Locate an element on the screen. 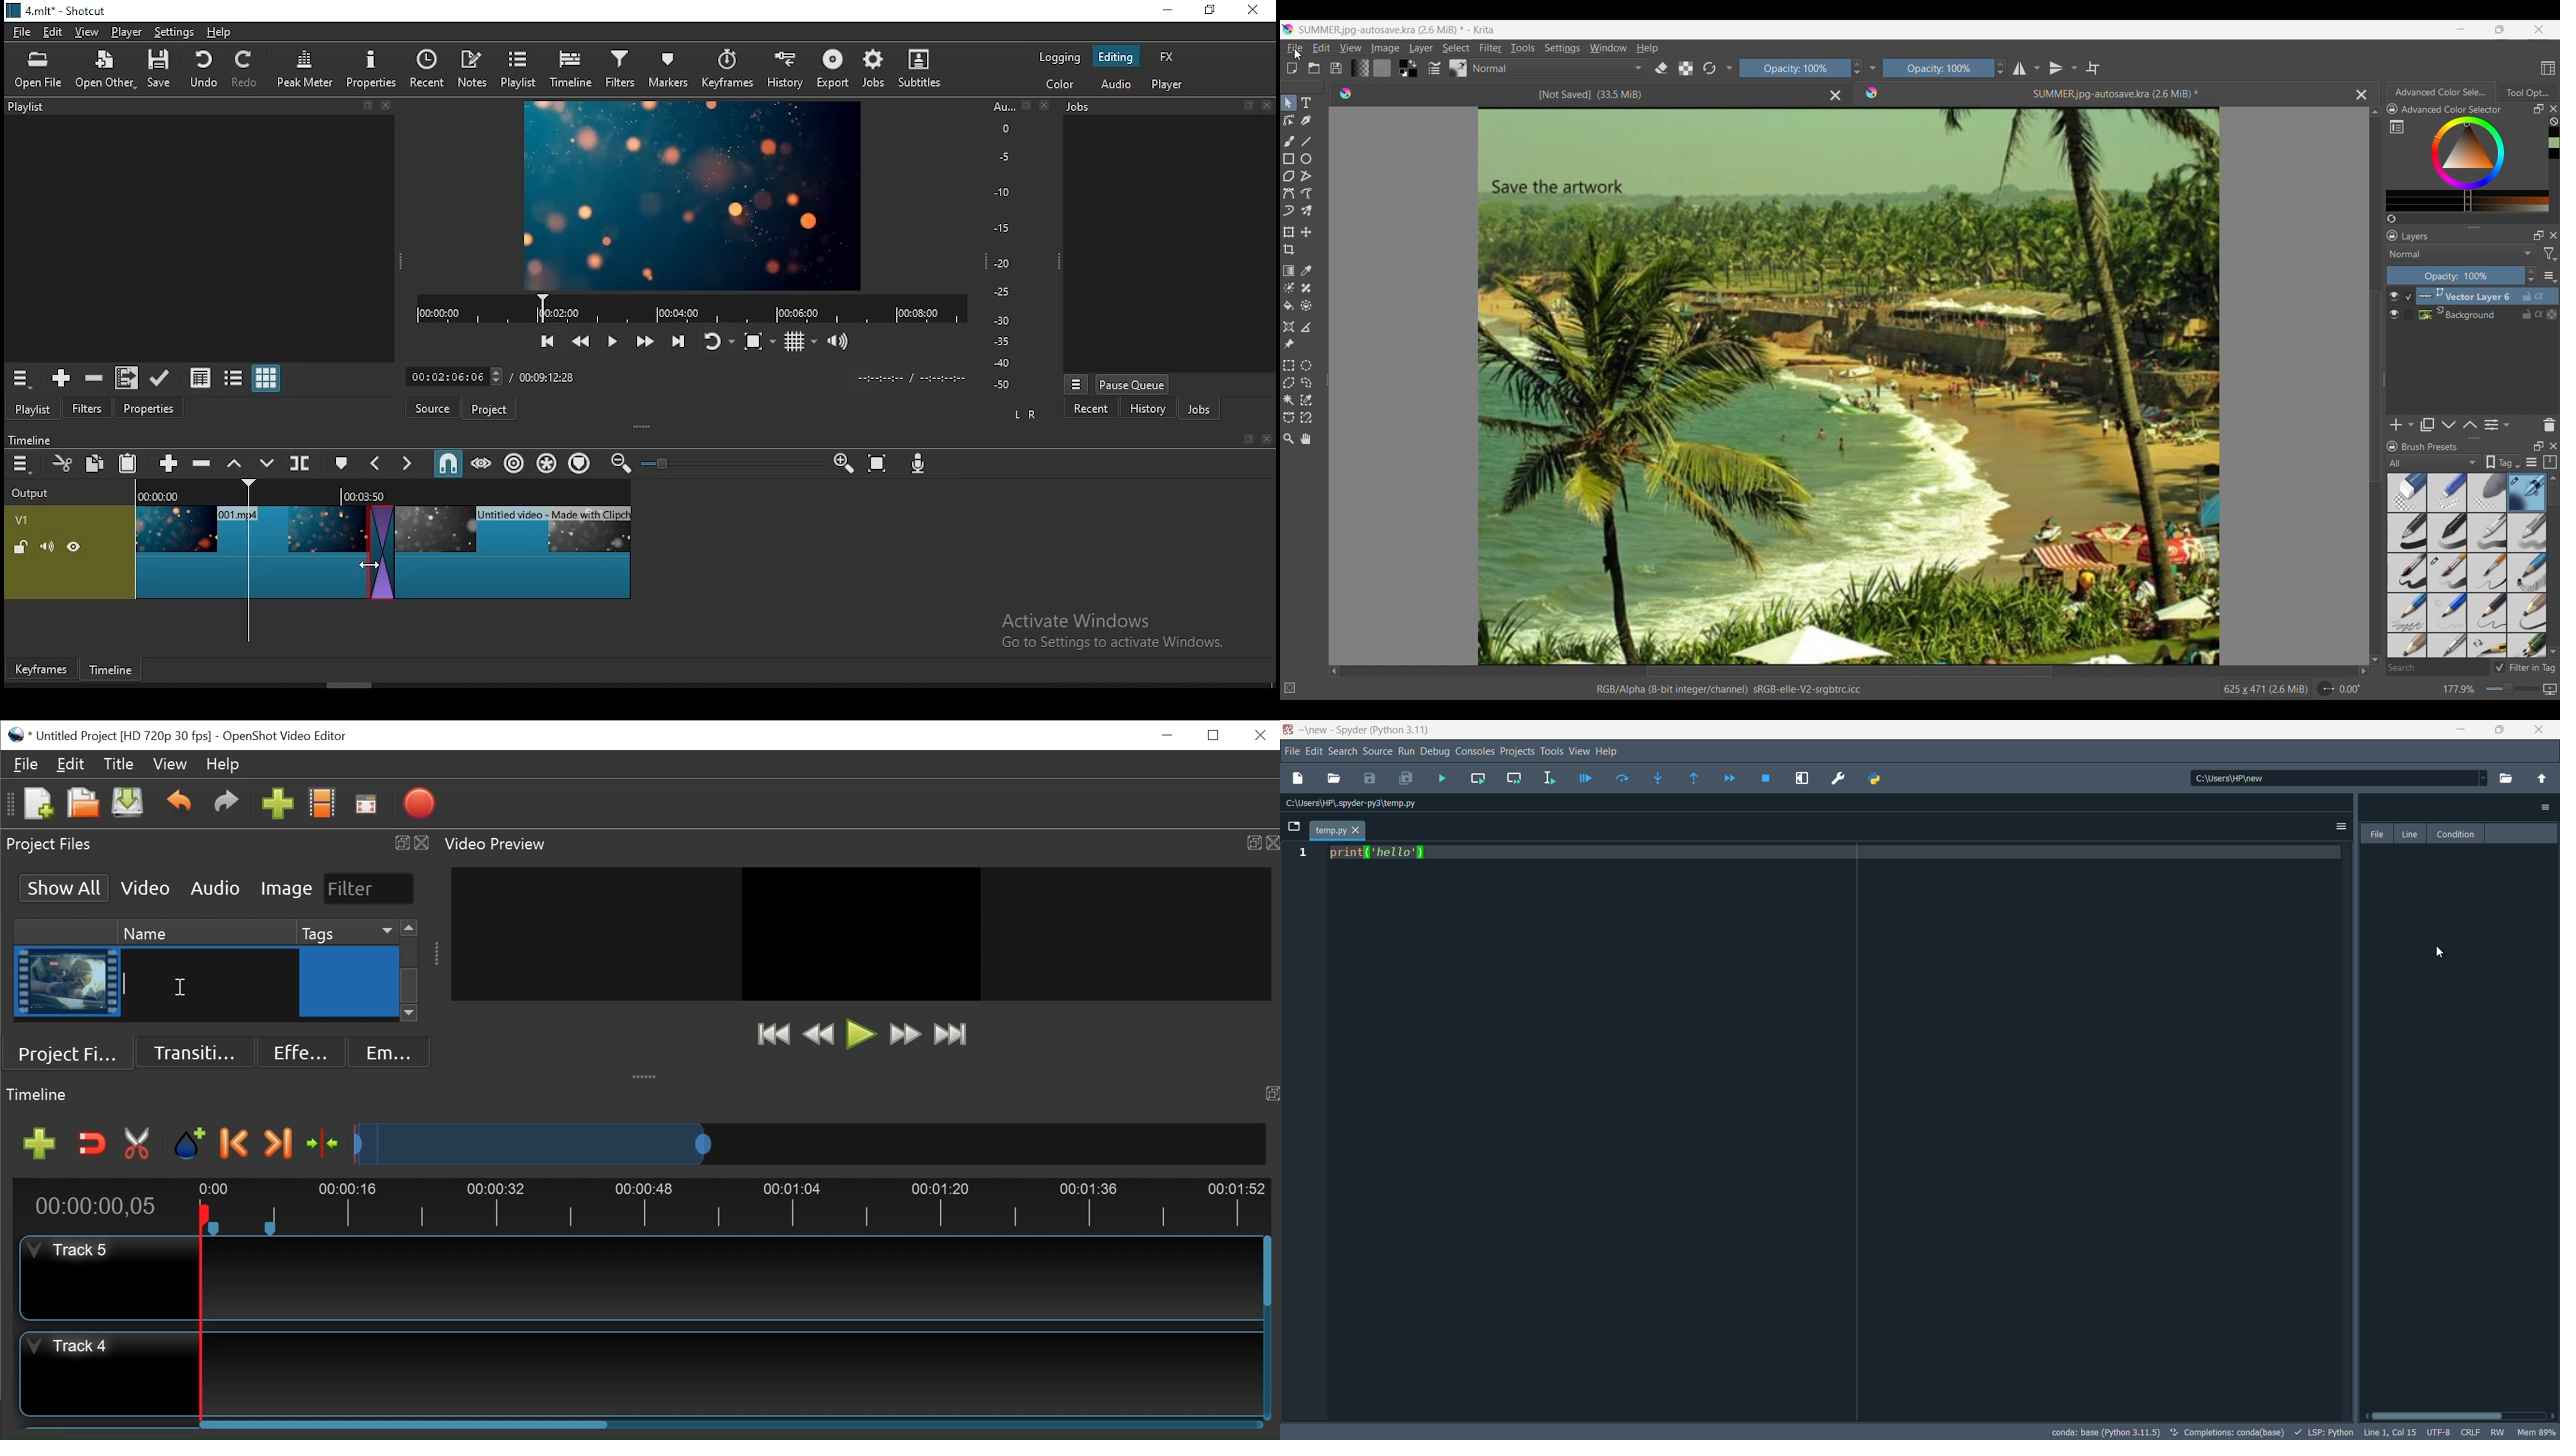 This screenshot has height=1456, width=2576. Cursor on File is located at coordinates (1295, 49).